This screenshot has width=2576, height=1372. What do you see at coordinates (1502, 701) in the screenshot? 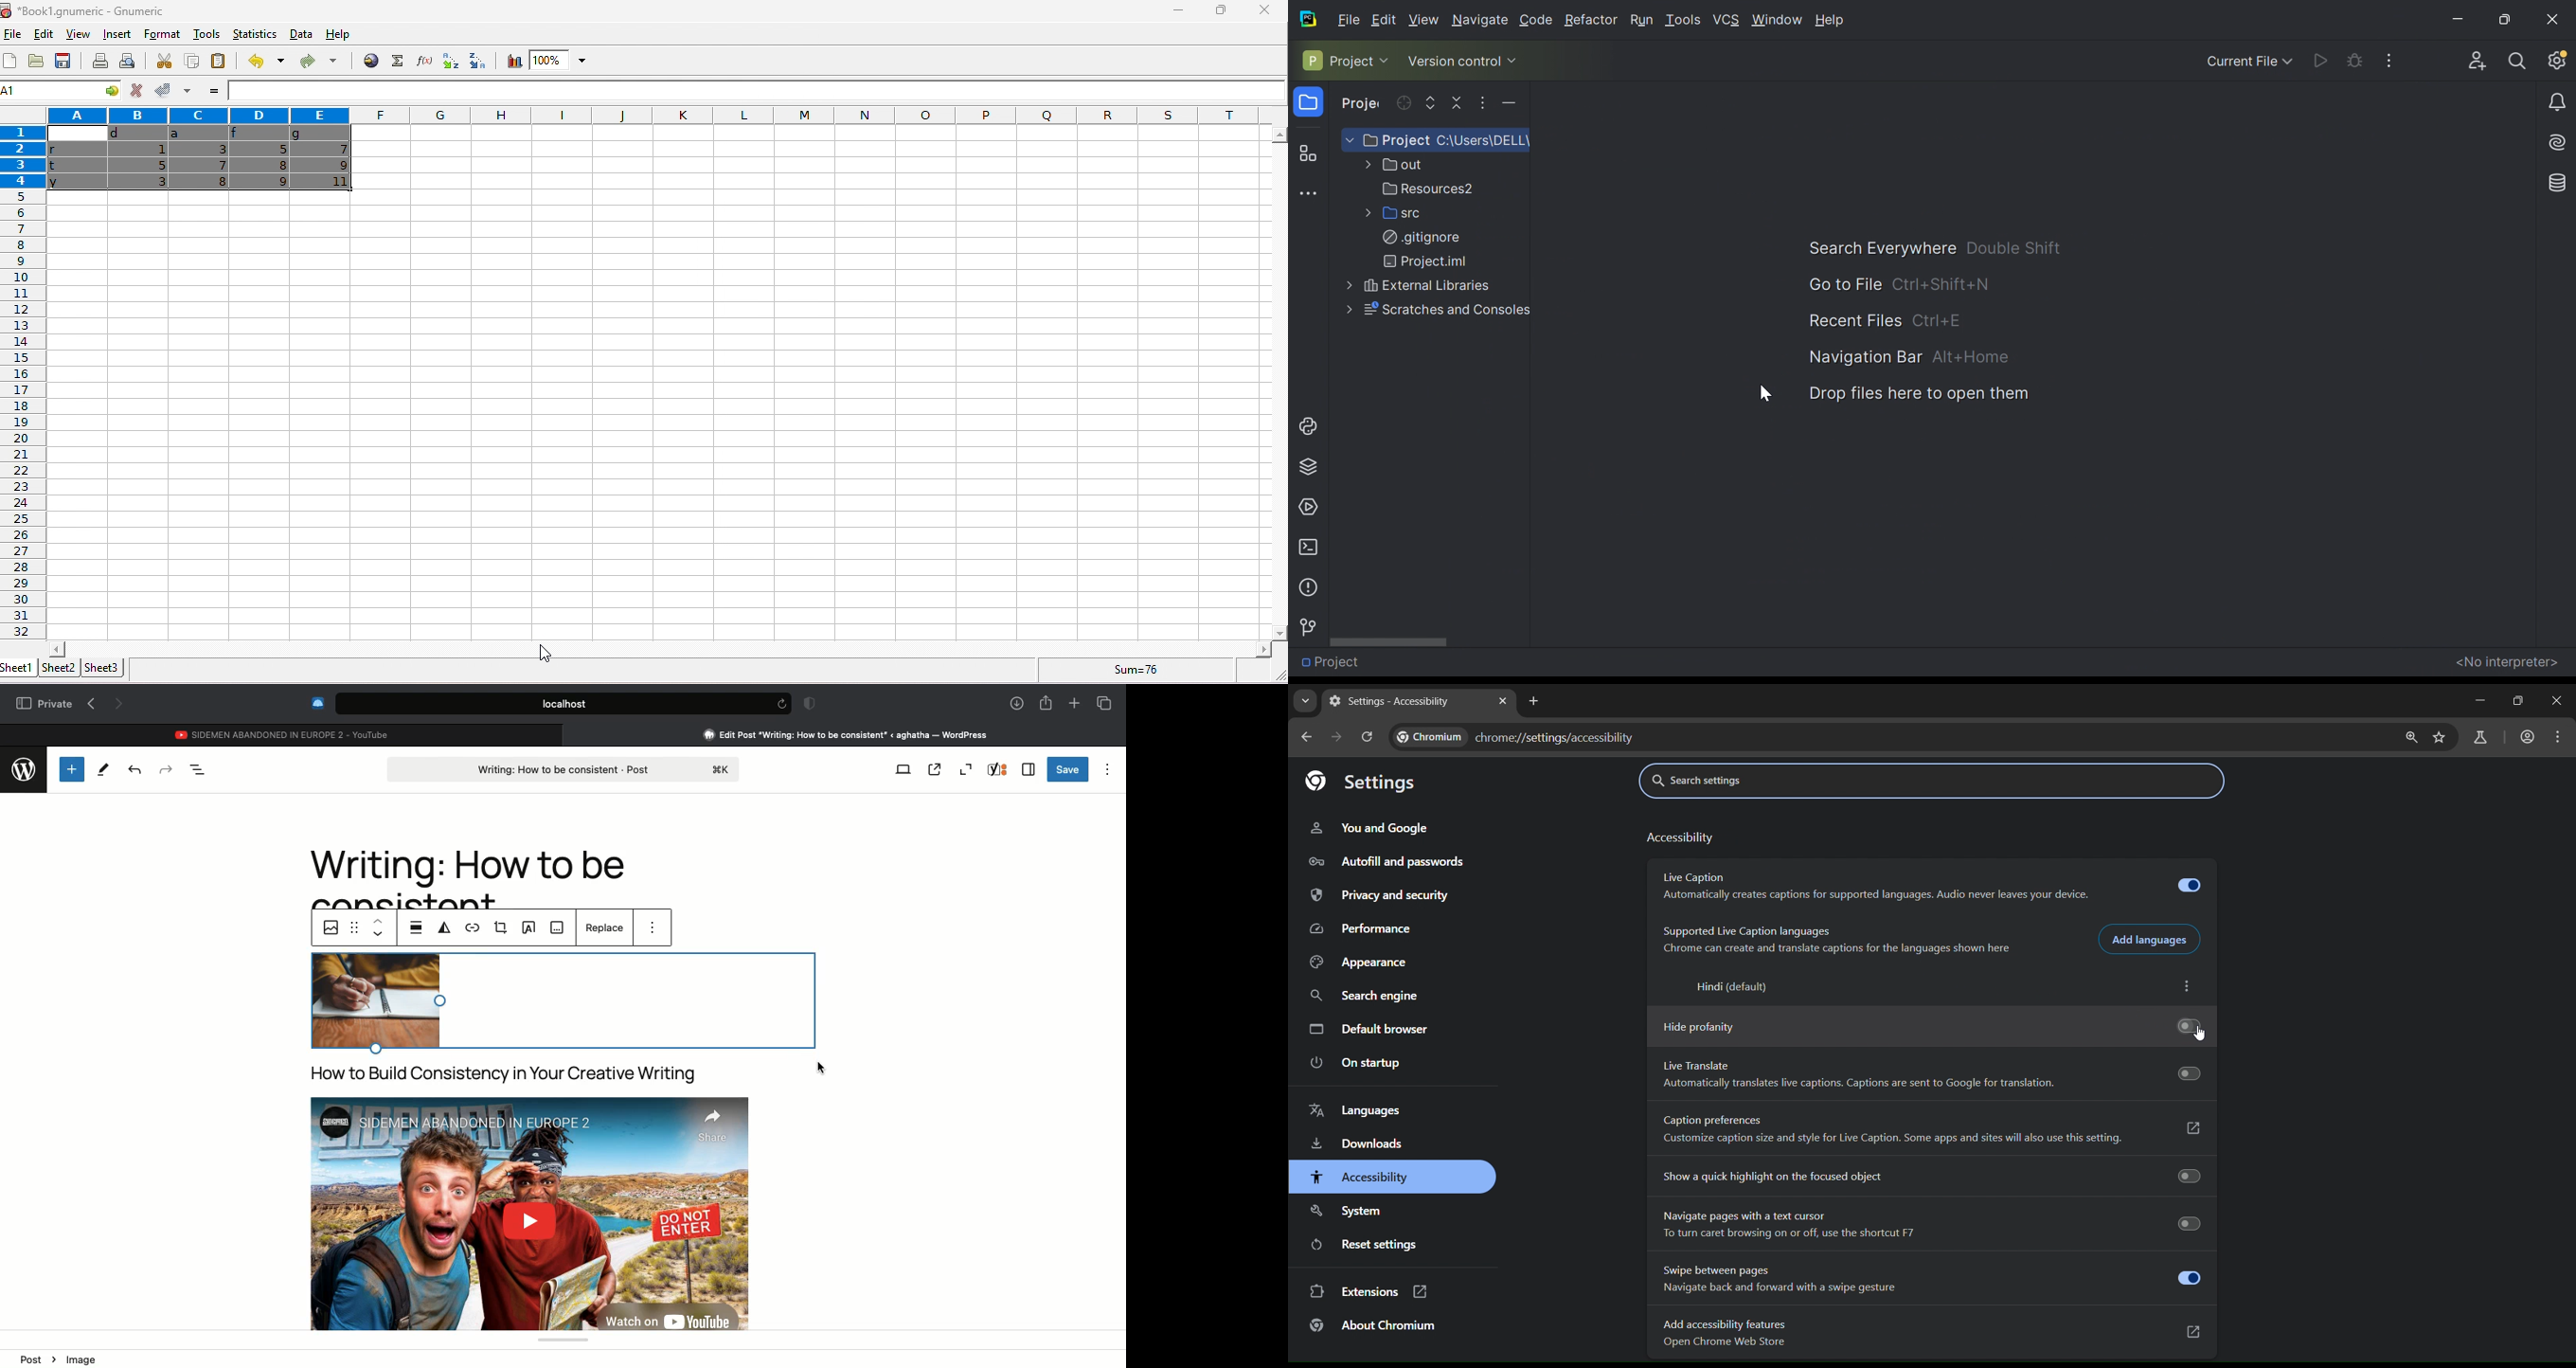
I see `close tab` at bounding box center [1502, 701].